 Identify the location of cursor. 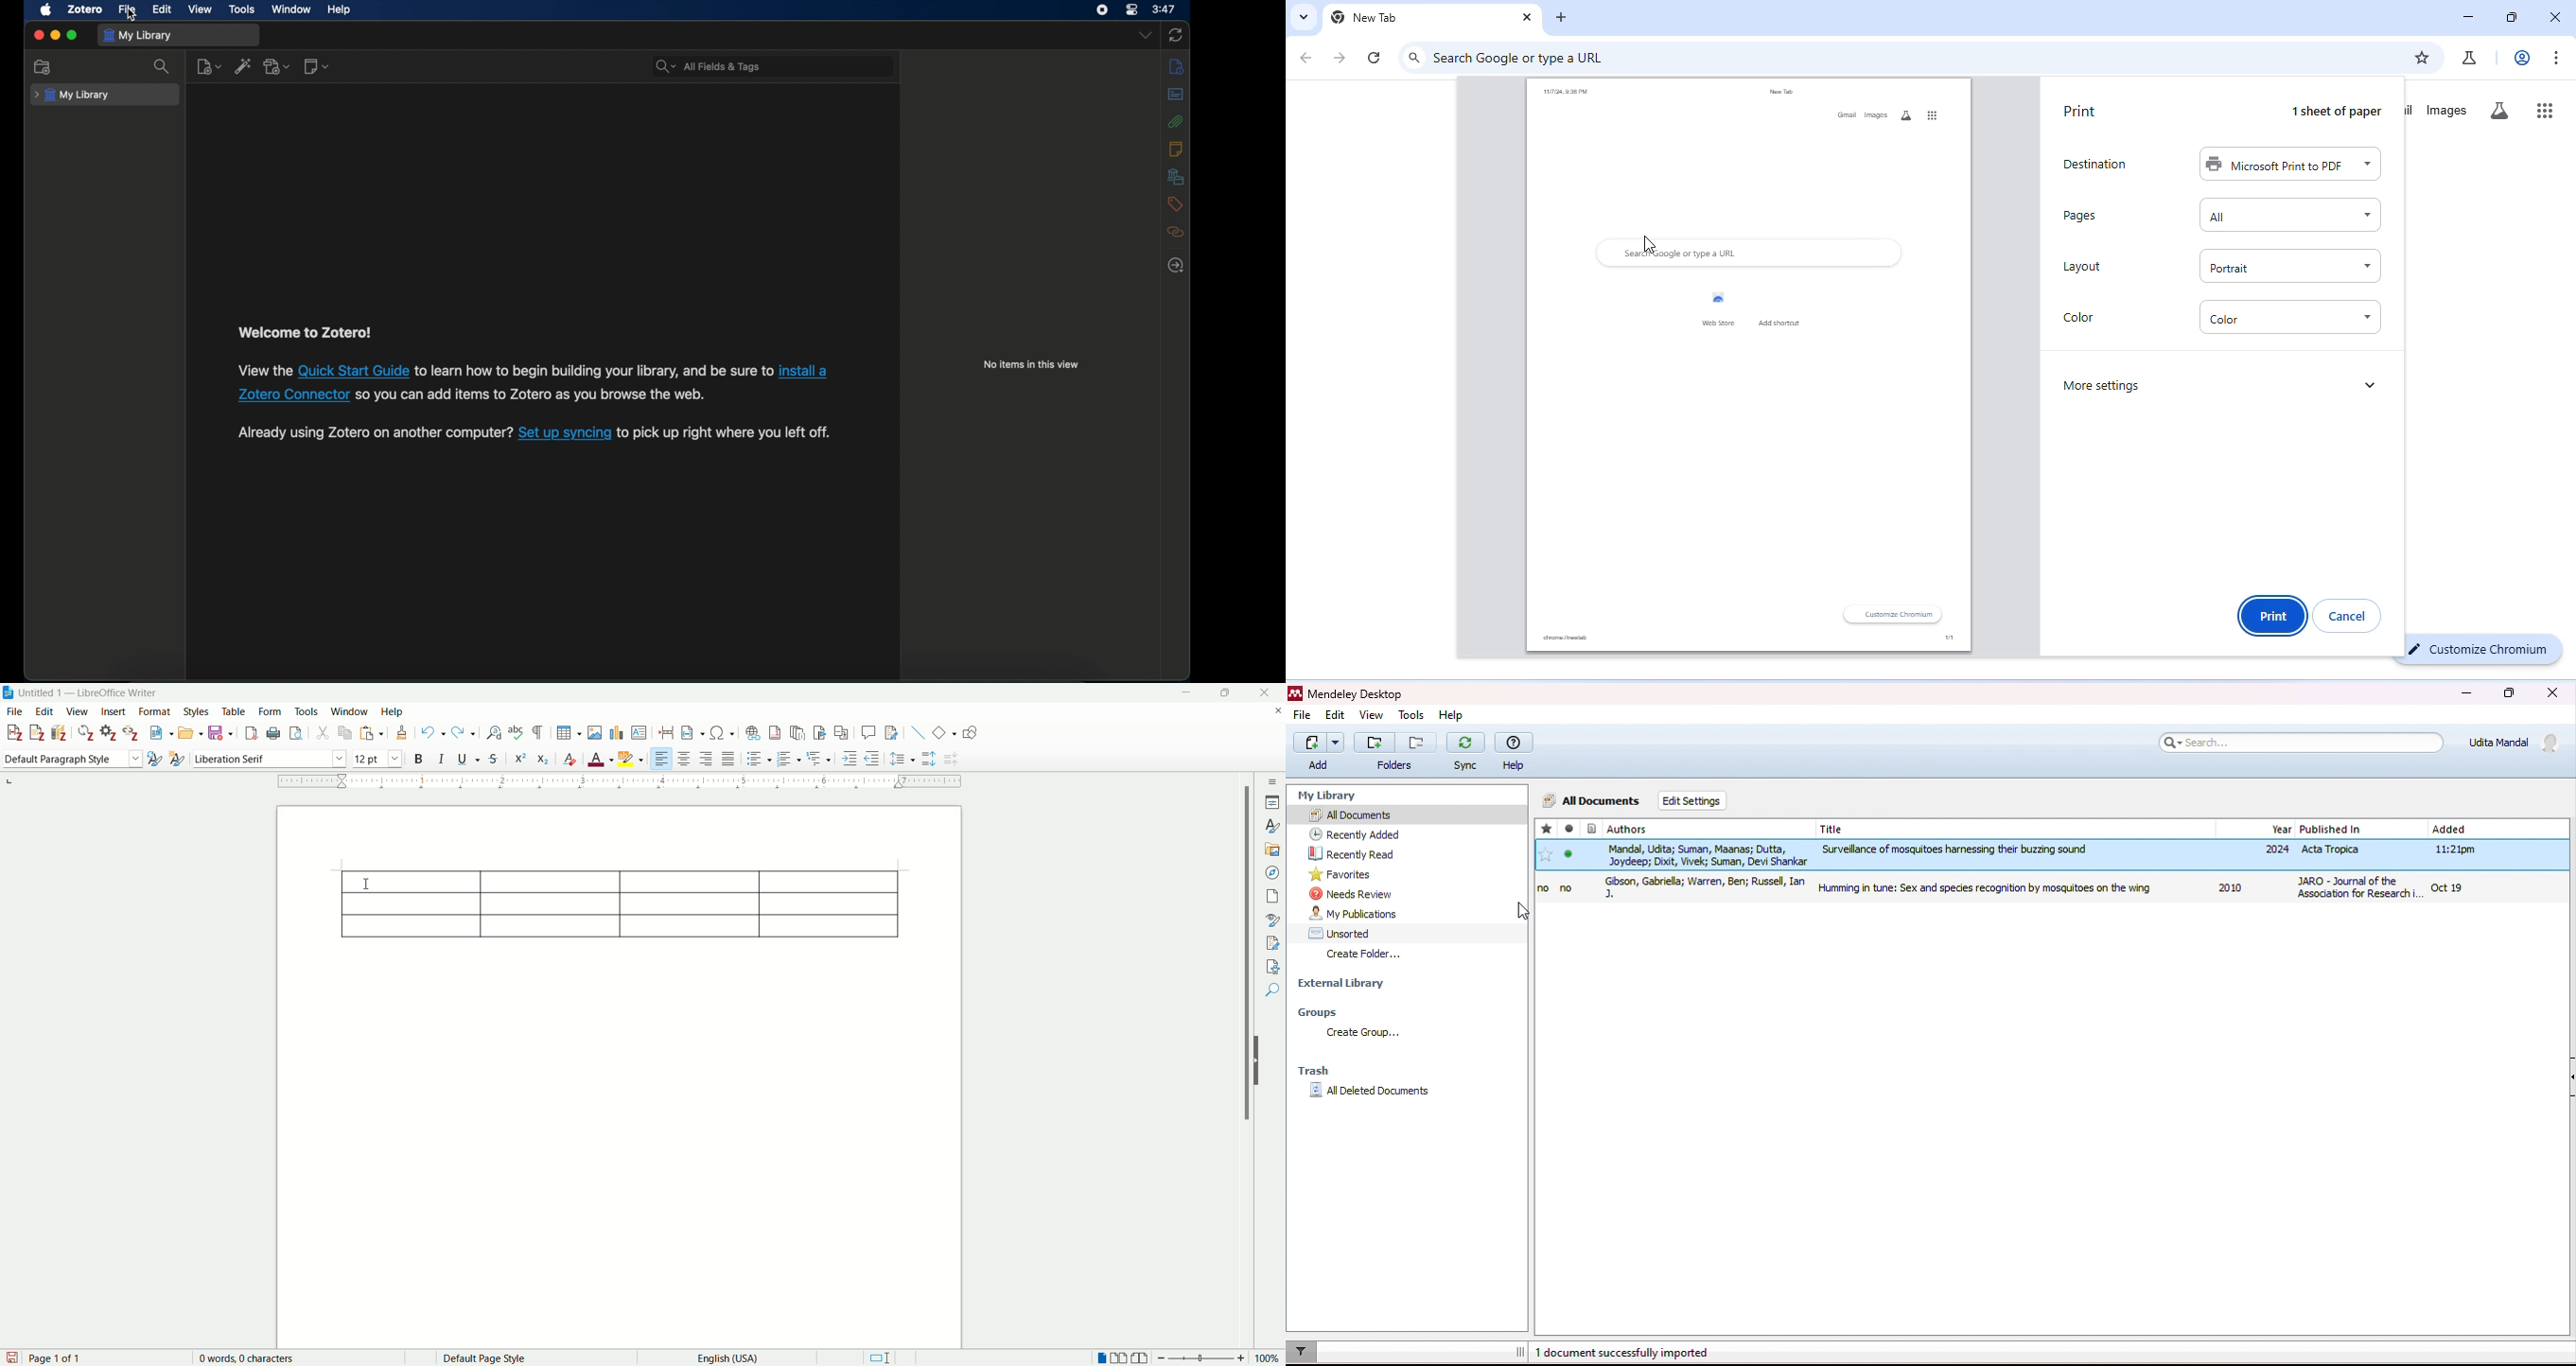
(130, 15).